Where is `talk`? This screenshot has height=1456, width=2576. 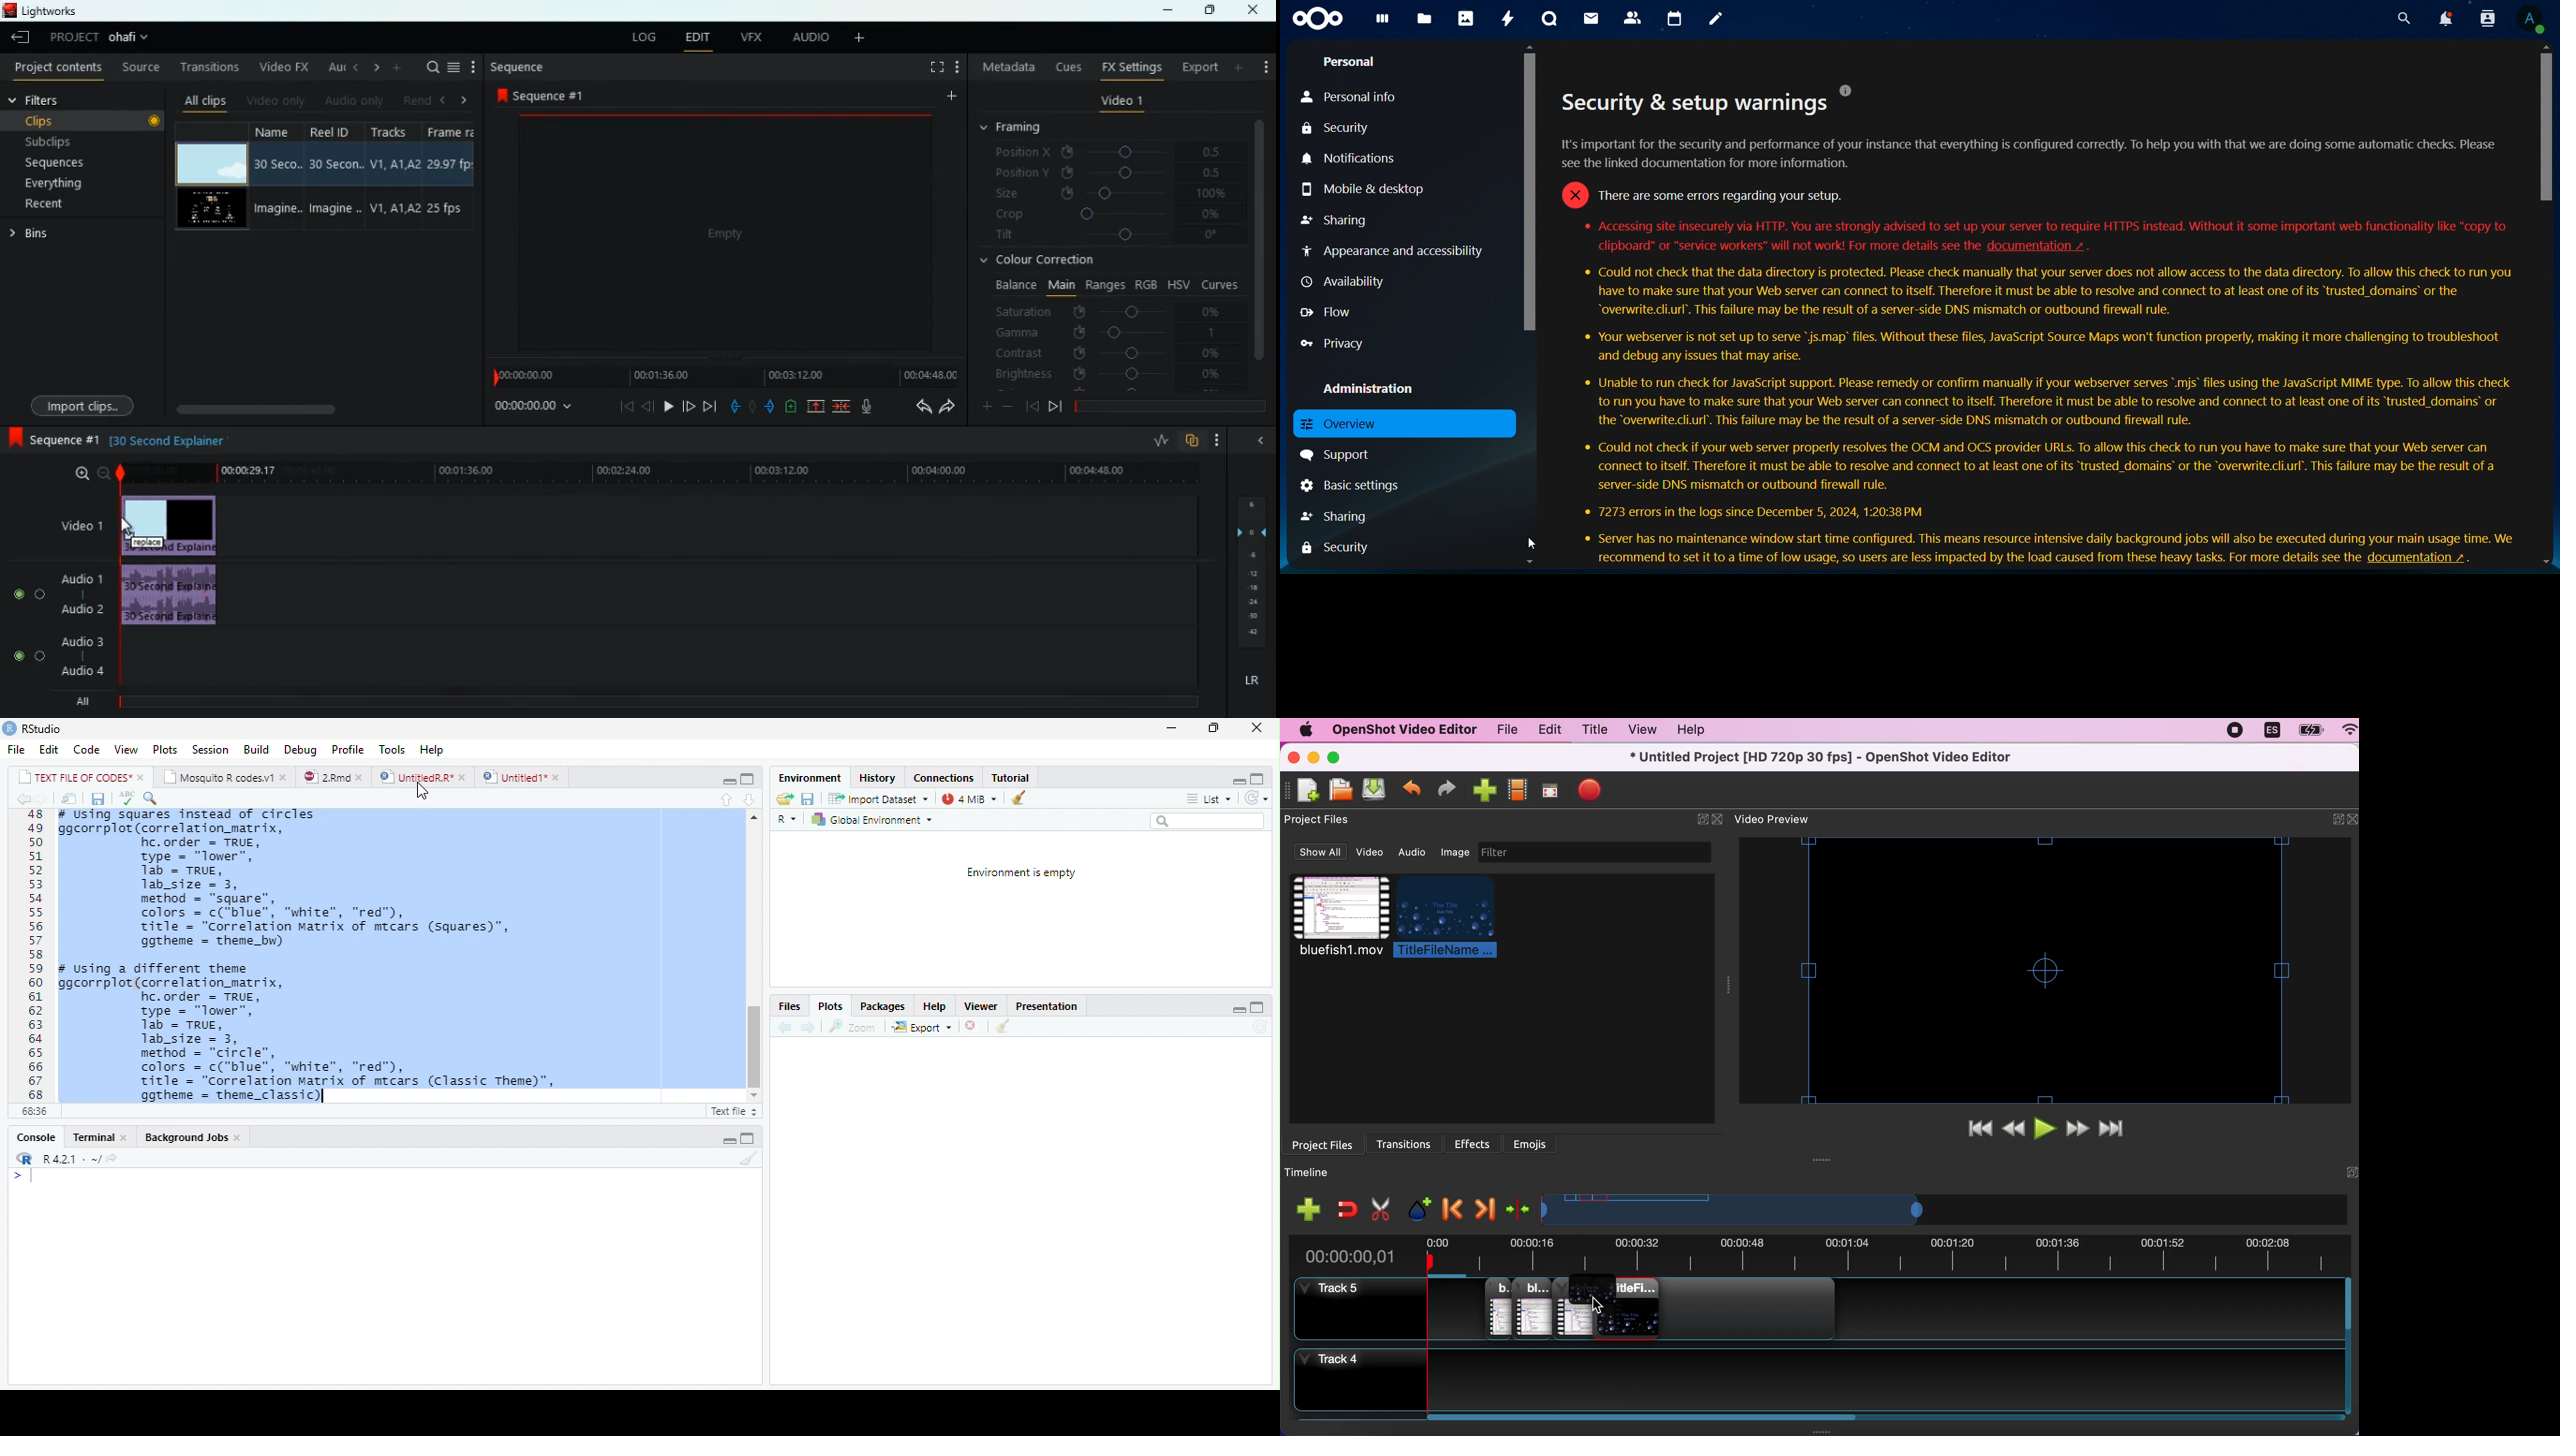 talk is located at coordinates (1551, 19).